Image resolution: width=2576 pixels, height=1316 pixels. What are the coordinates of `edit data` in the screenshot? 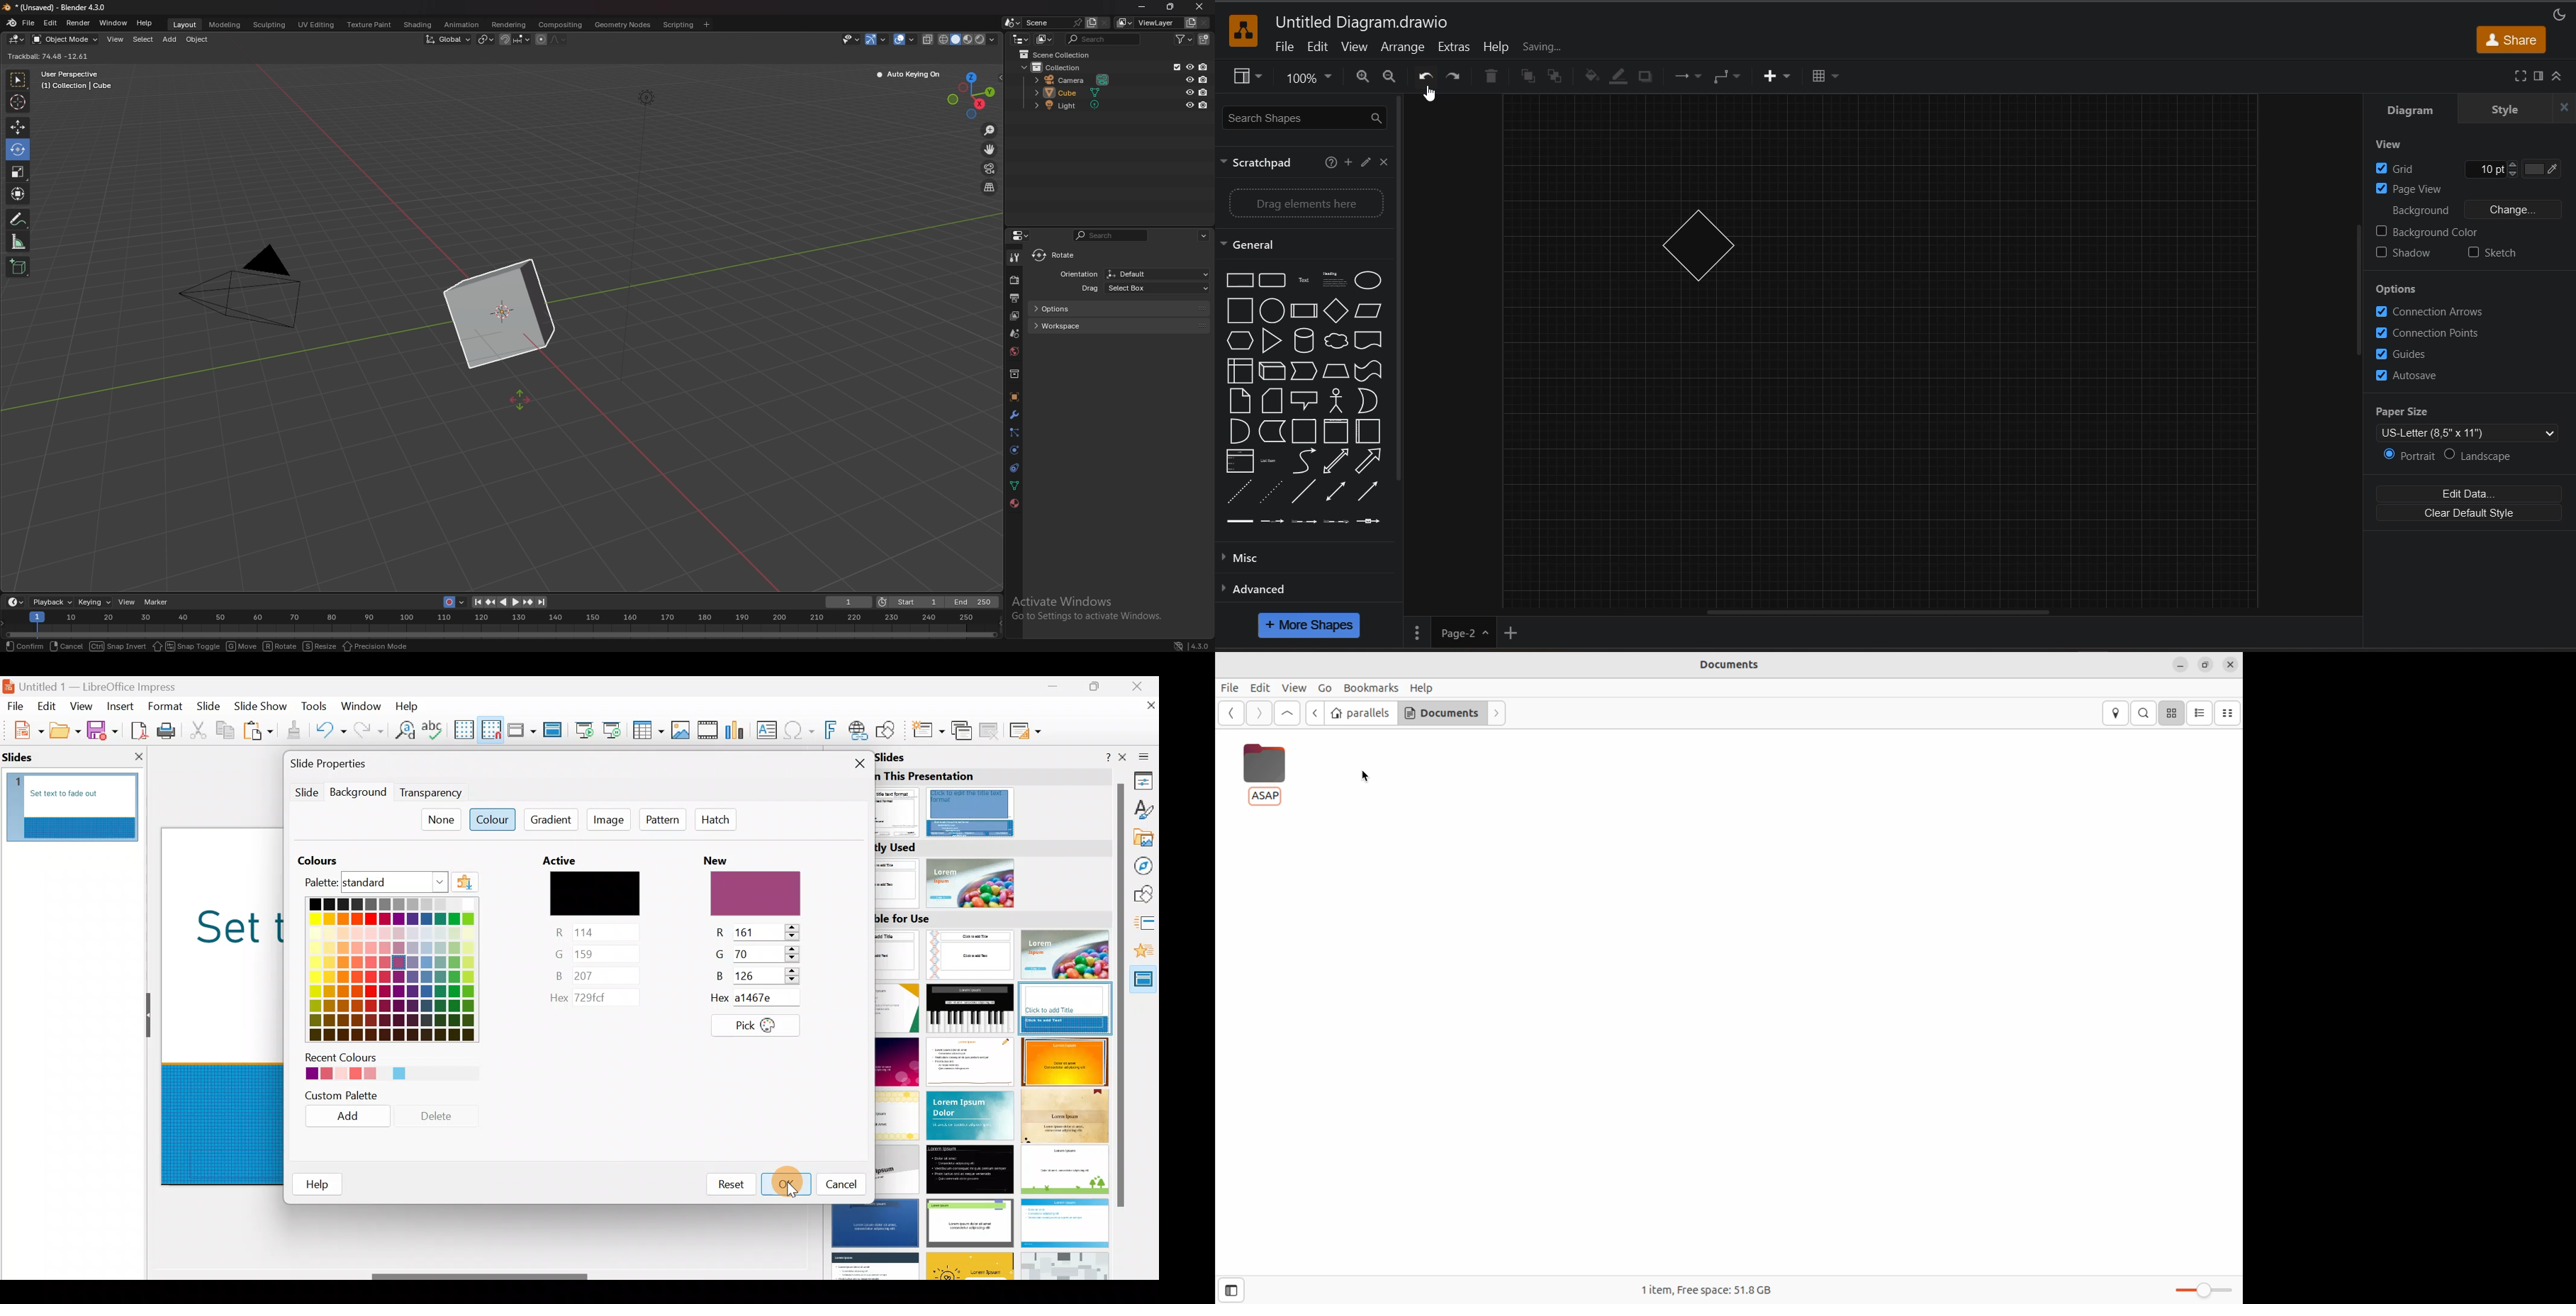 It's located at (2477, 491).